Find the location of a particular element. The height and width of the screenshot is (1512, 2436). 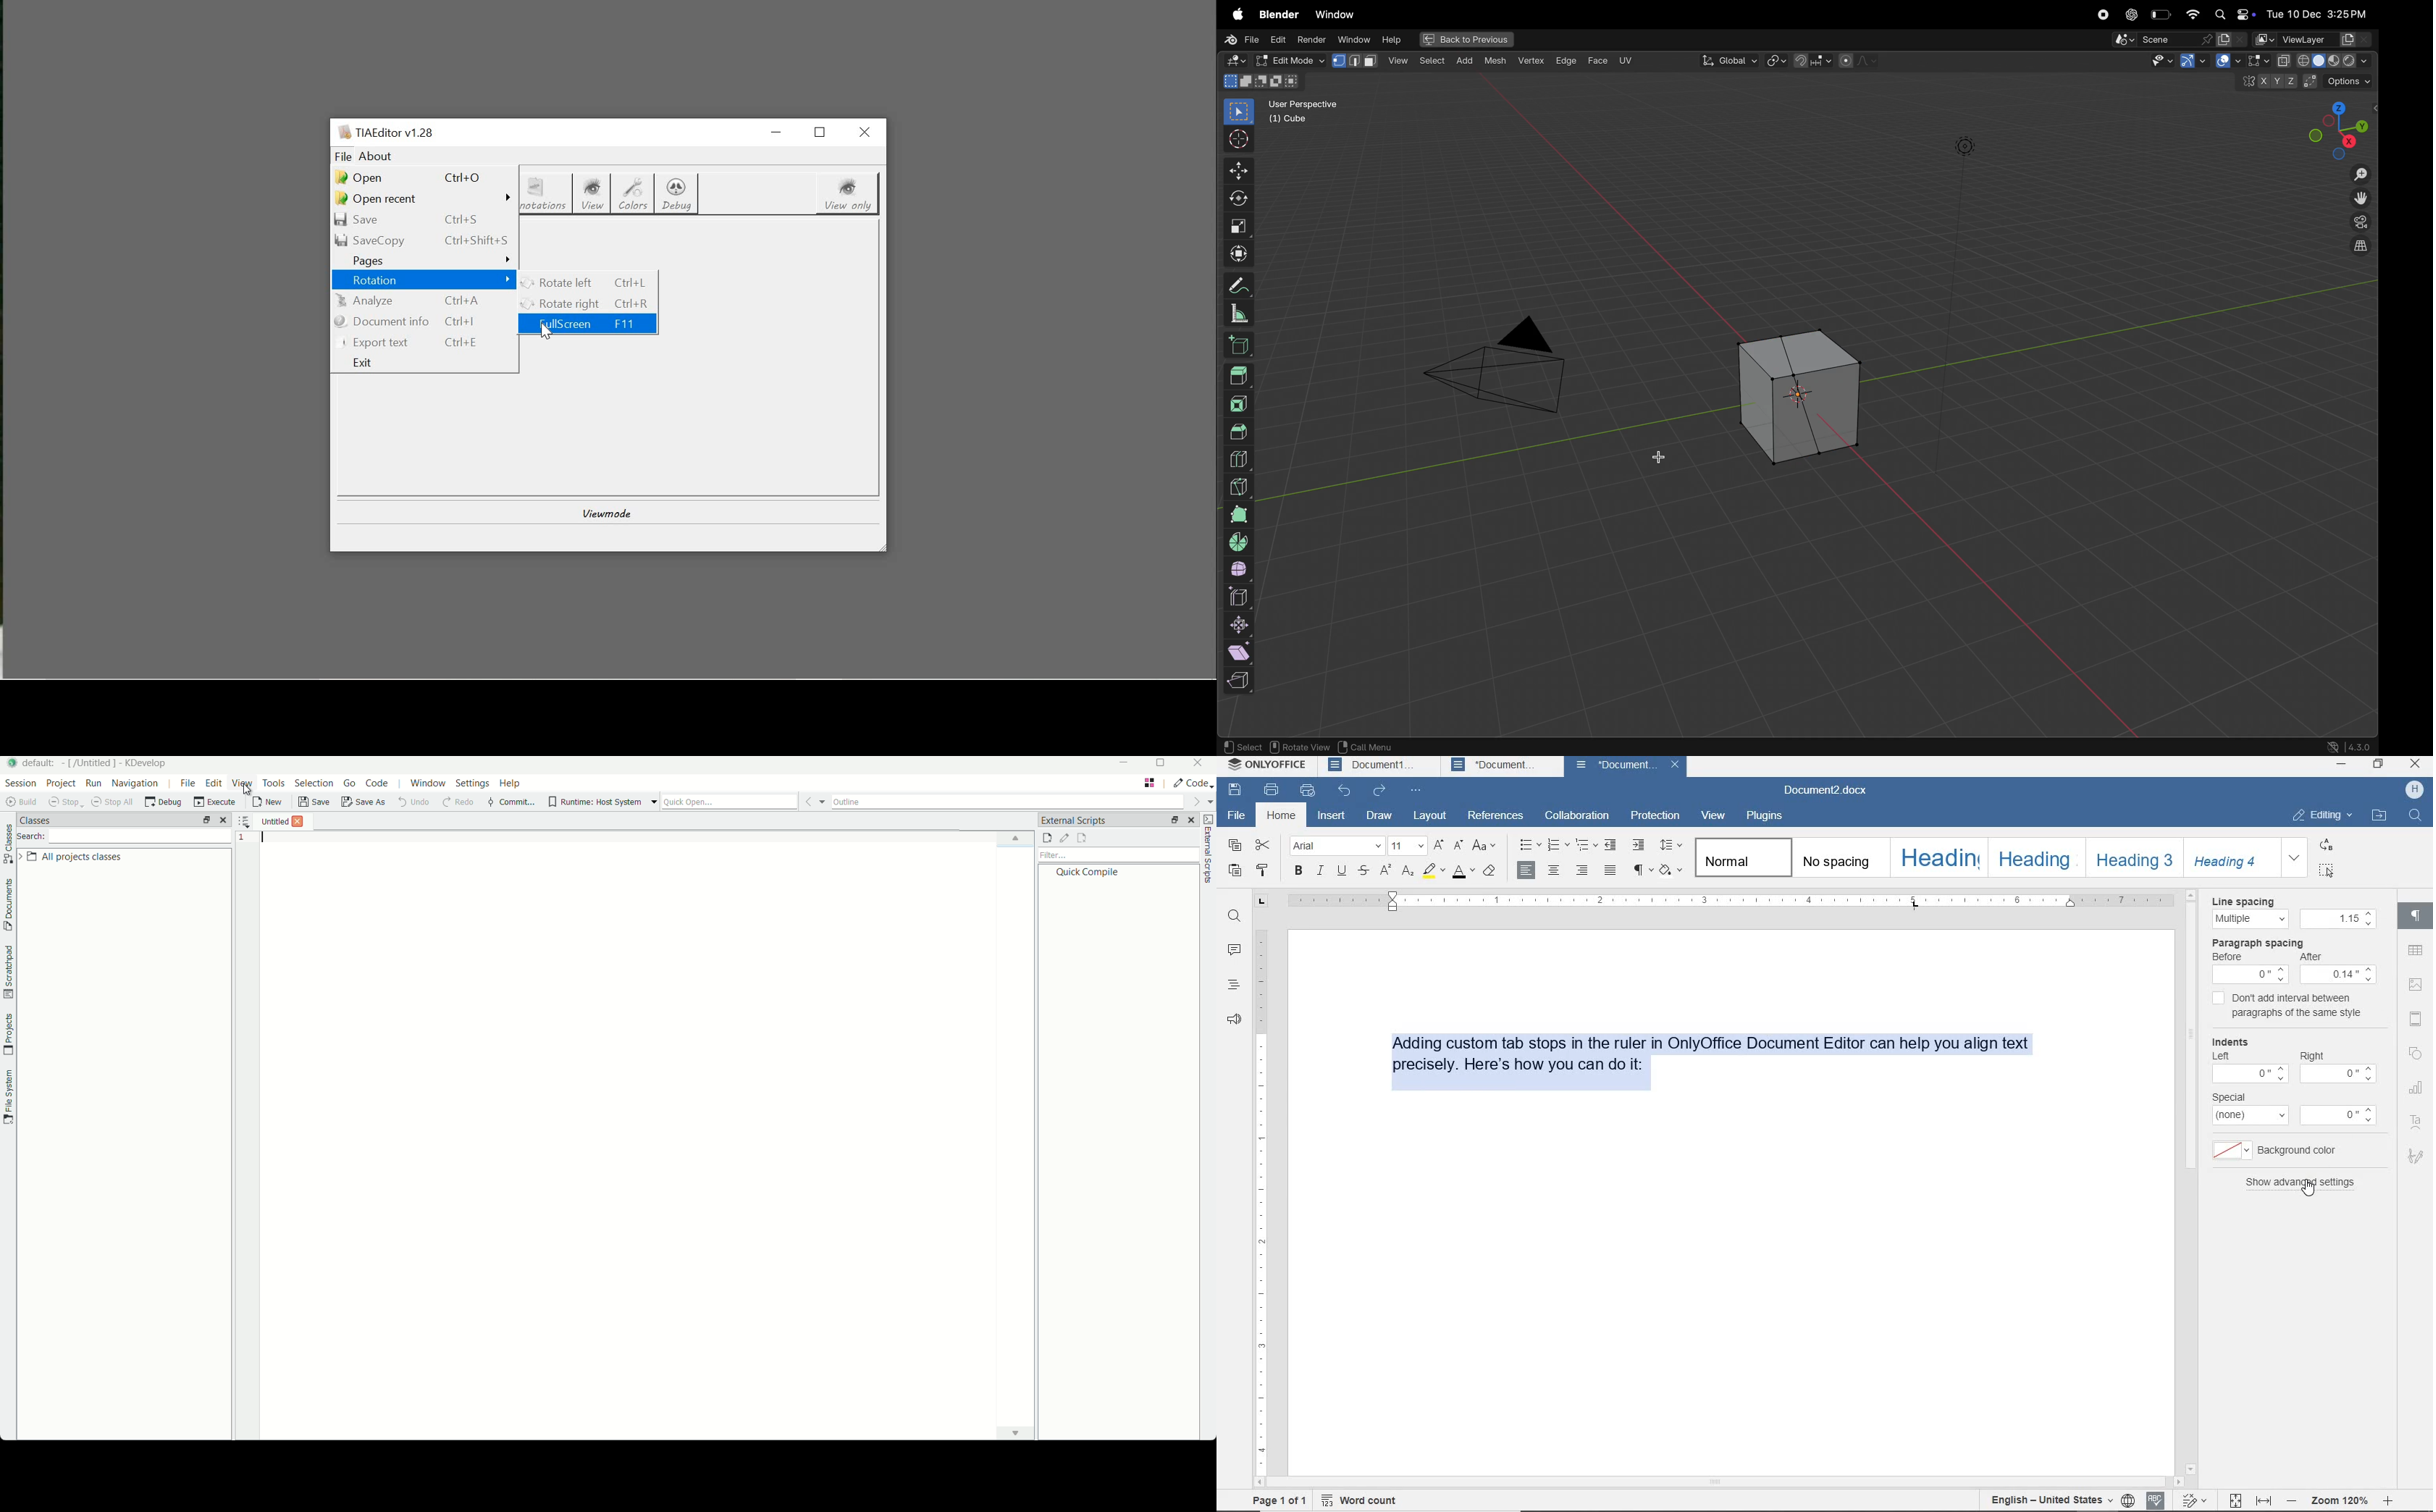

menu is located at coordinates (2248, 1075).